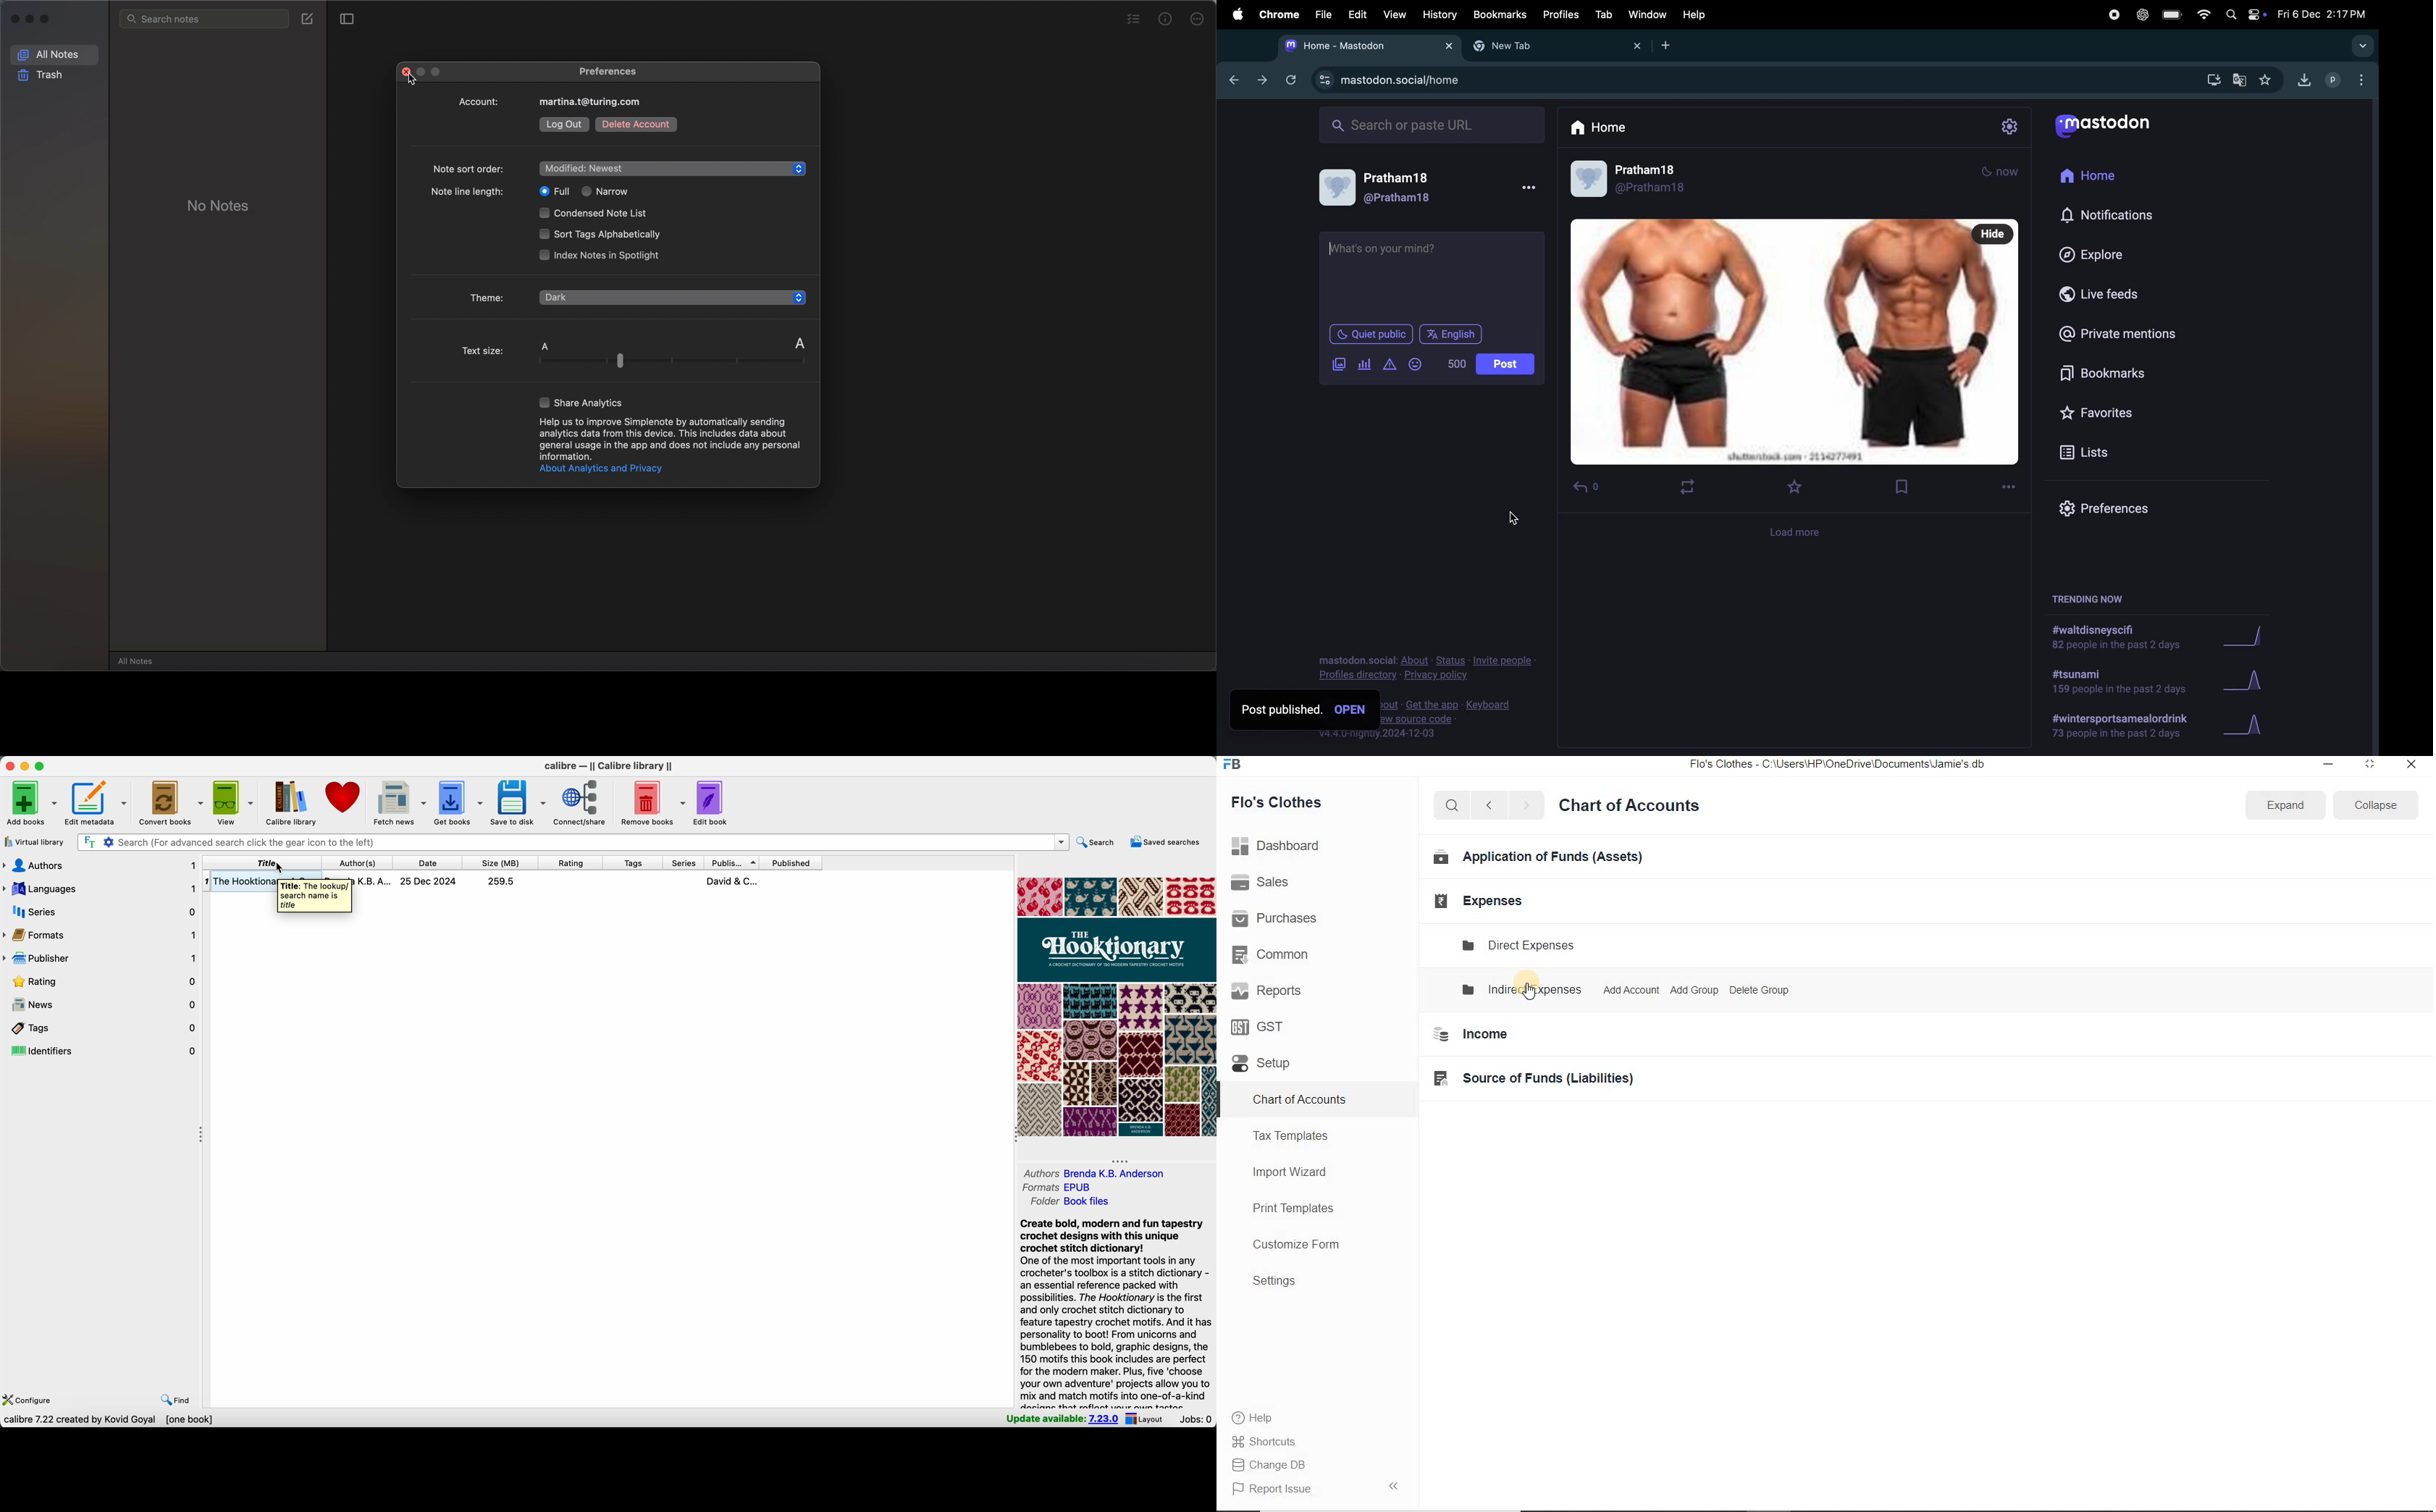 The image size is (2436, 1512). Describe the element at coordinates (1149, 1419) in the screenshot. I see `layout` at that location.